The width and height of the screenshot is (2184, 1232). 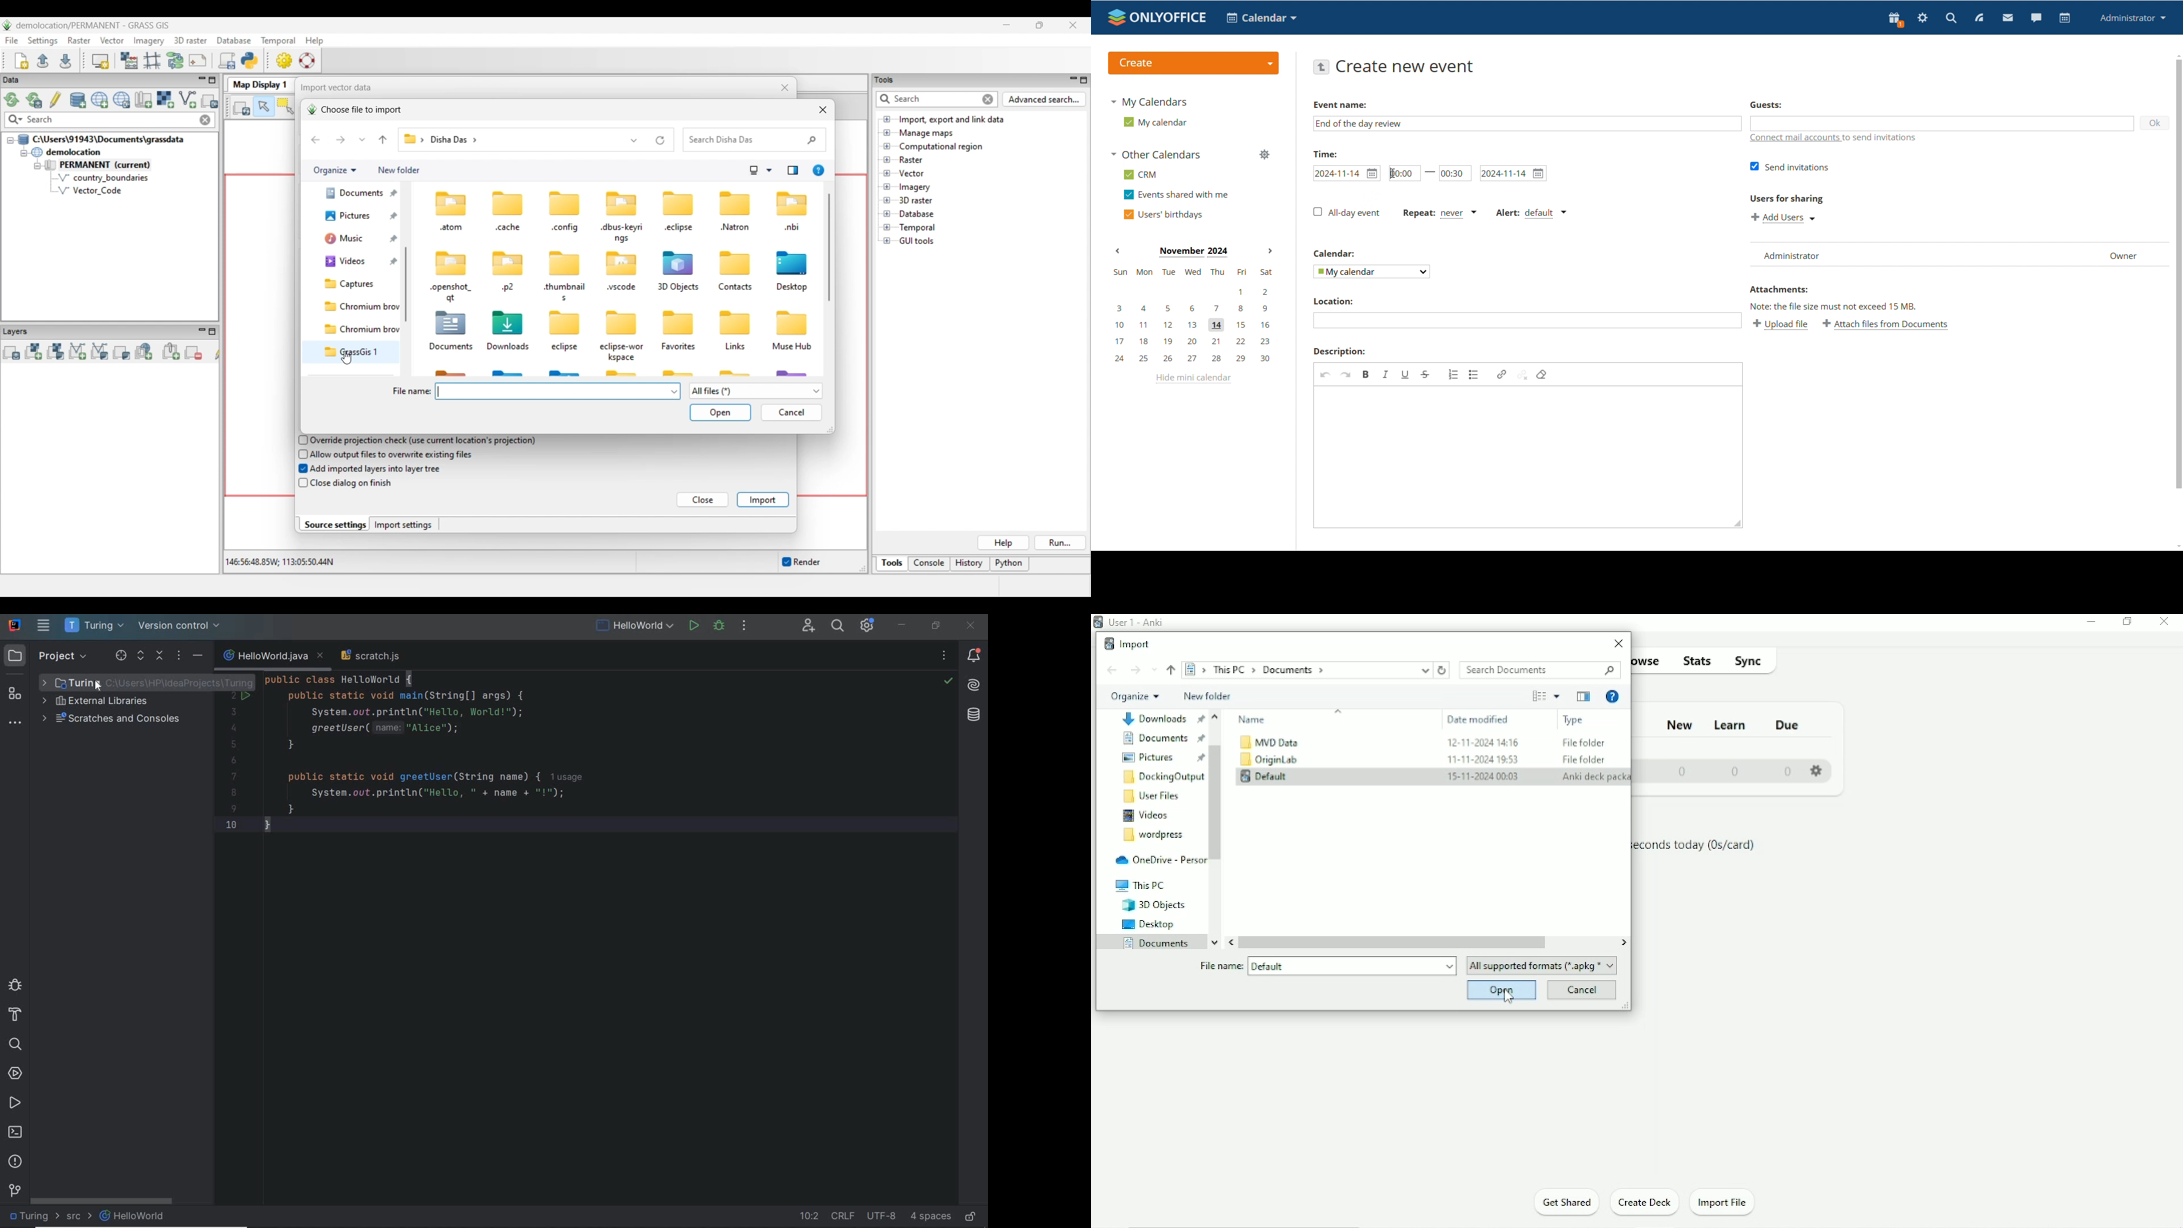 I want to click on Recent locations, so click(x=1156, y=669).